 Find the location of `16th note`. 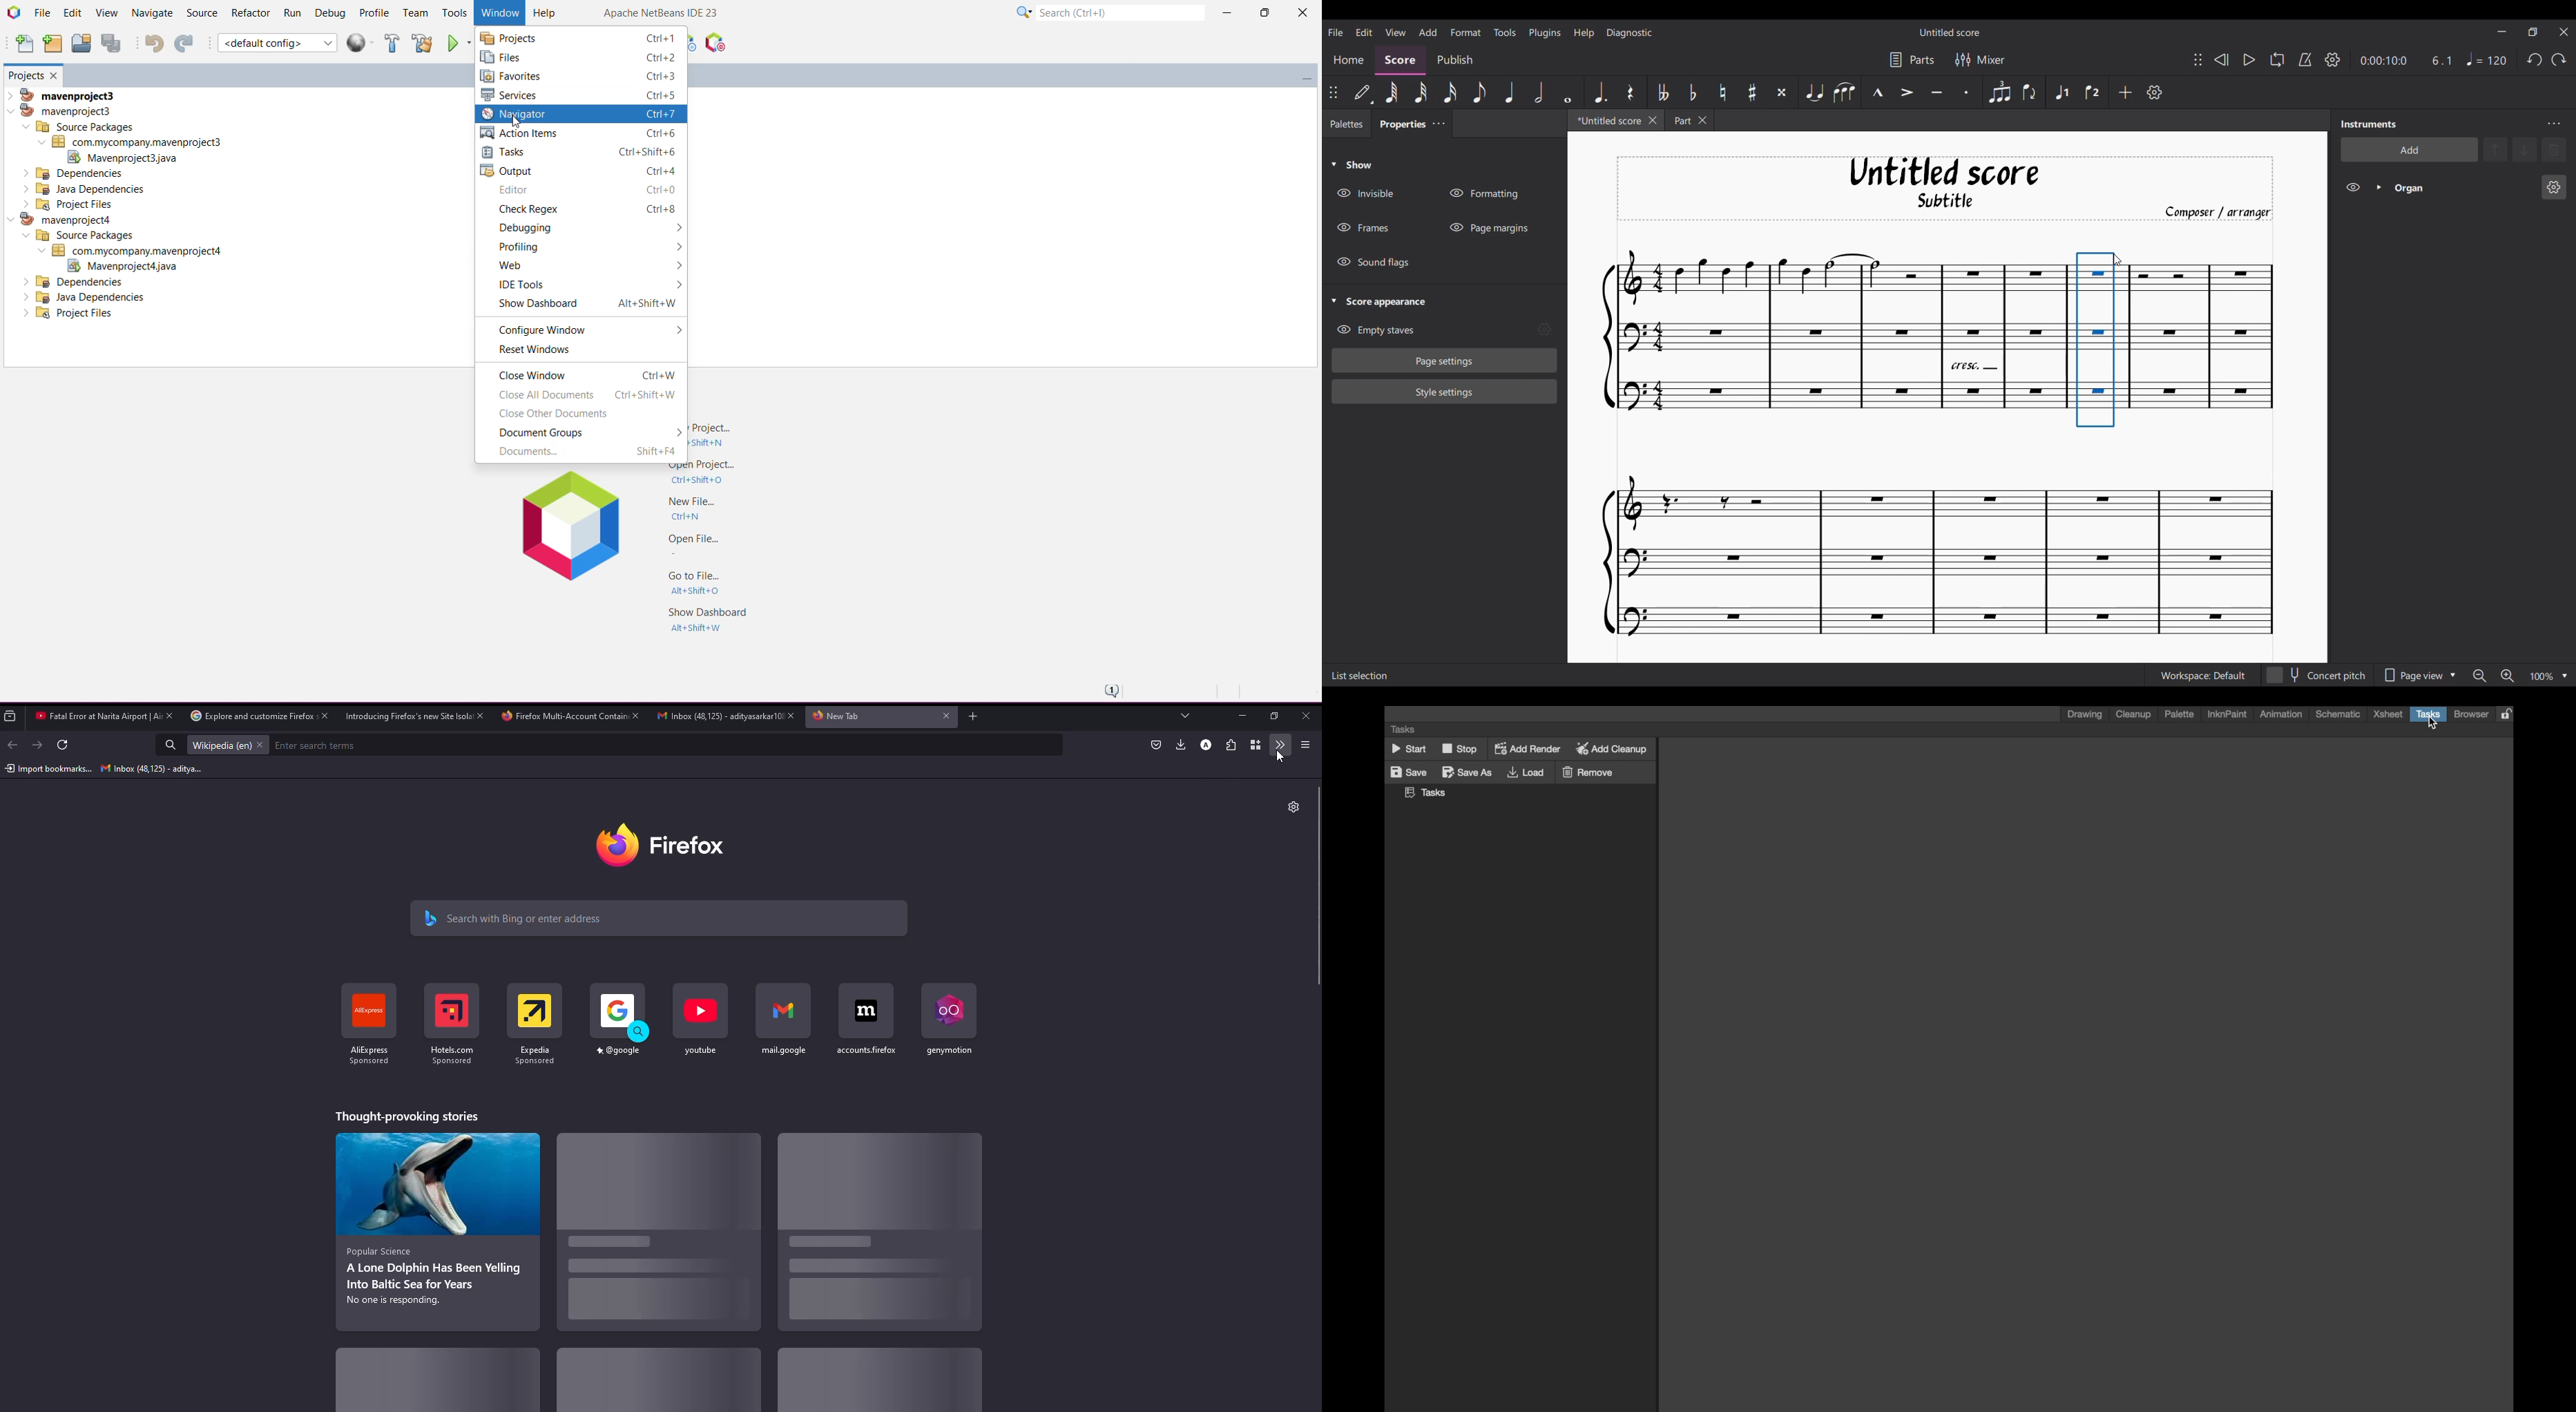

16th note is located at coordinates (1450, 93).